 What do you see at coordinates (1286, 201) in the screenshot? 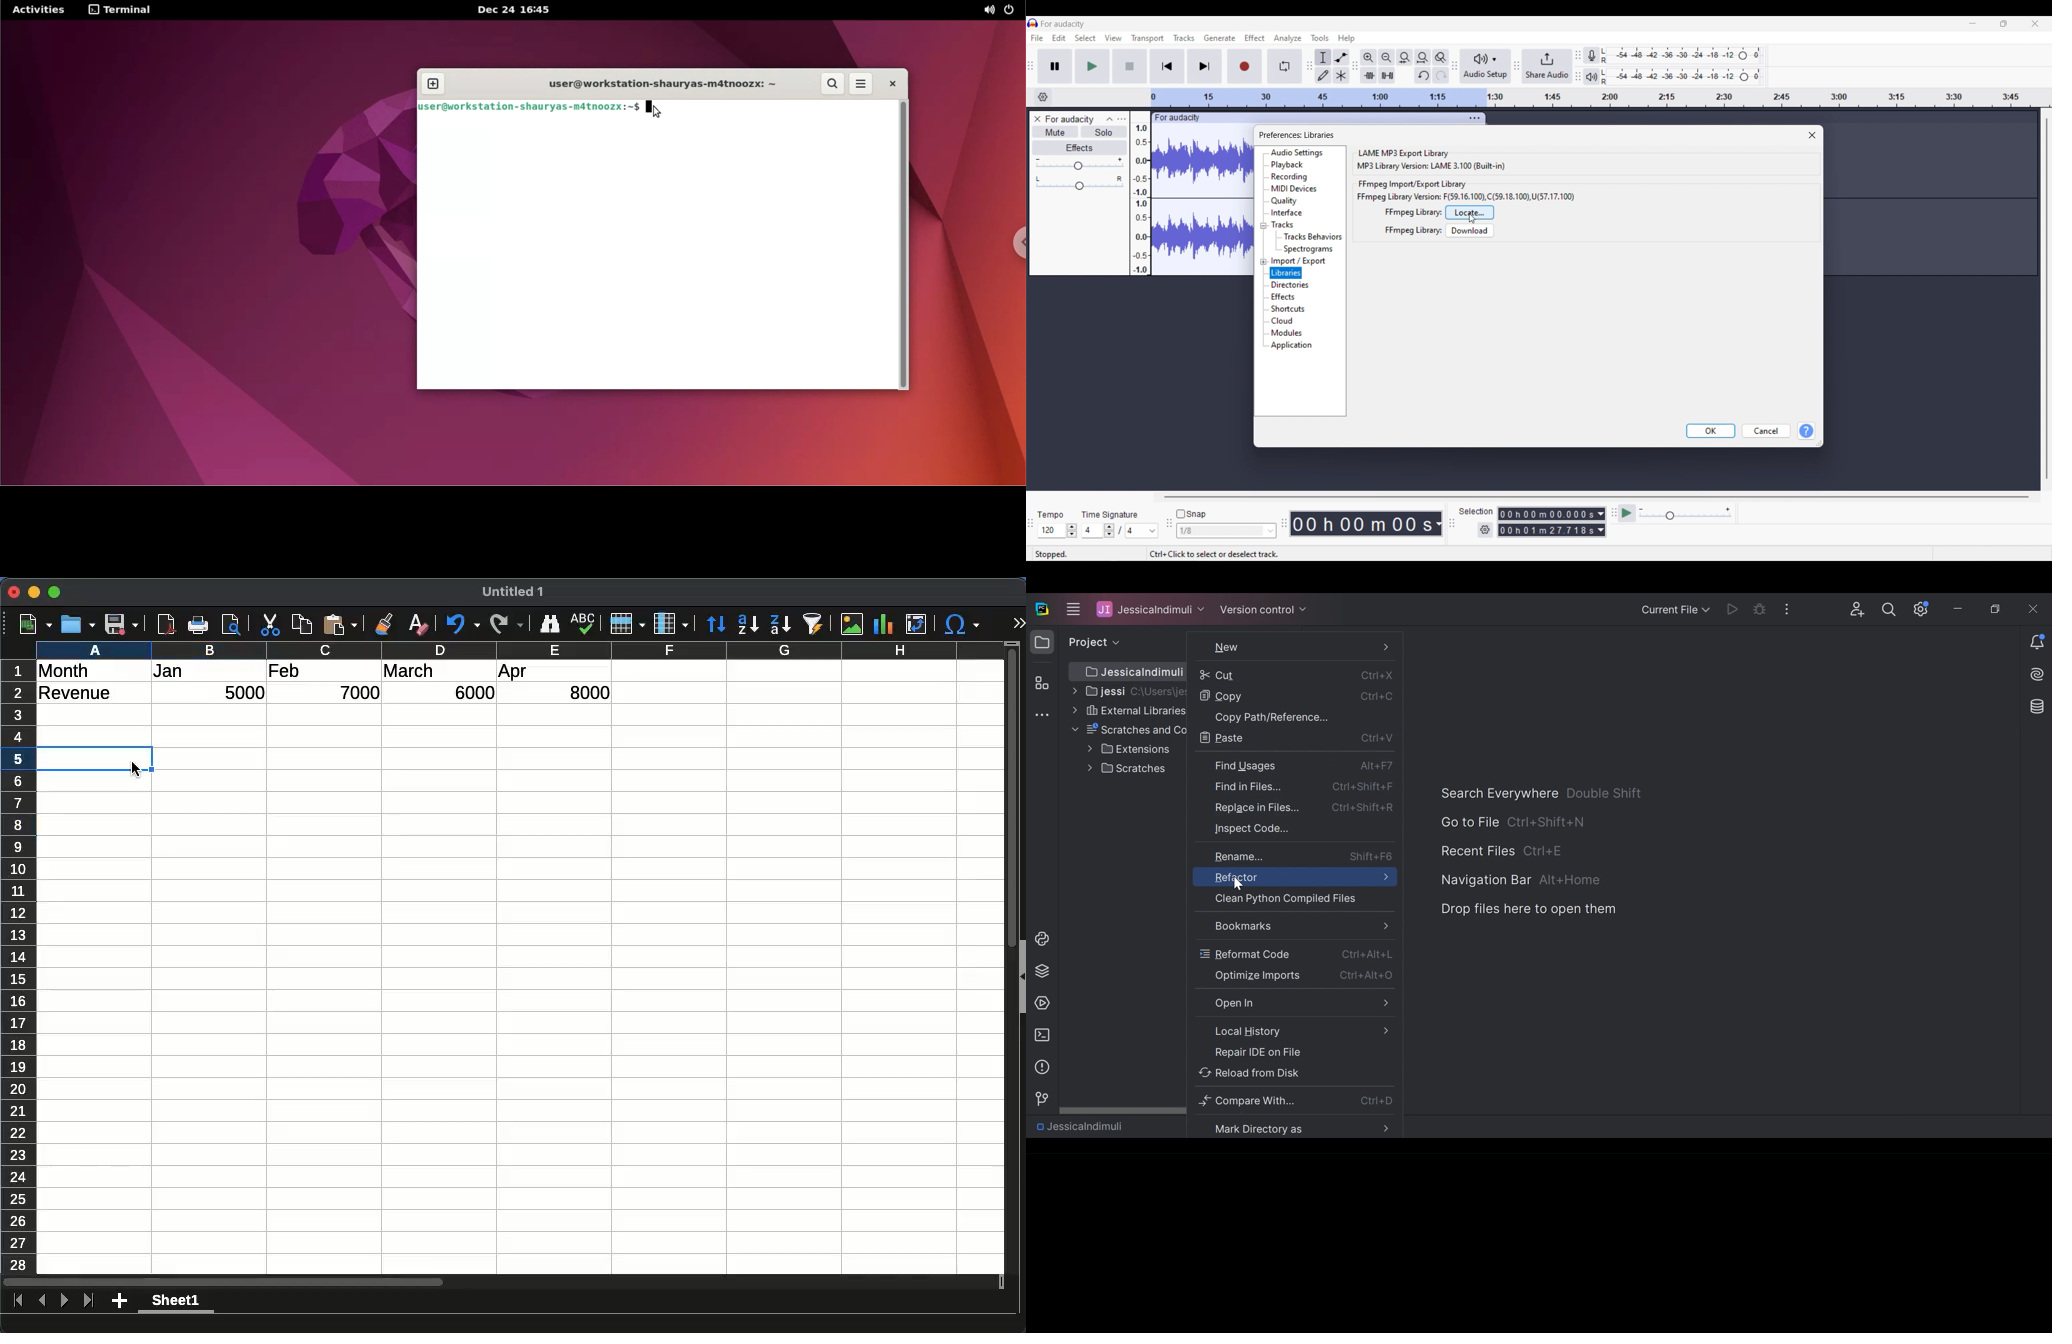
I see `Quality` at bounding box center [1286, 201].